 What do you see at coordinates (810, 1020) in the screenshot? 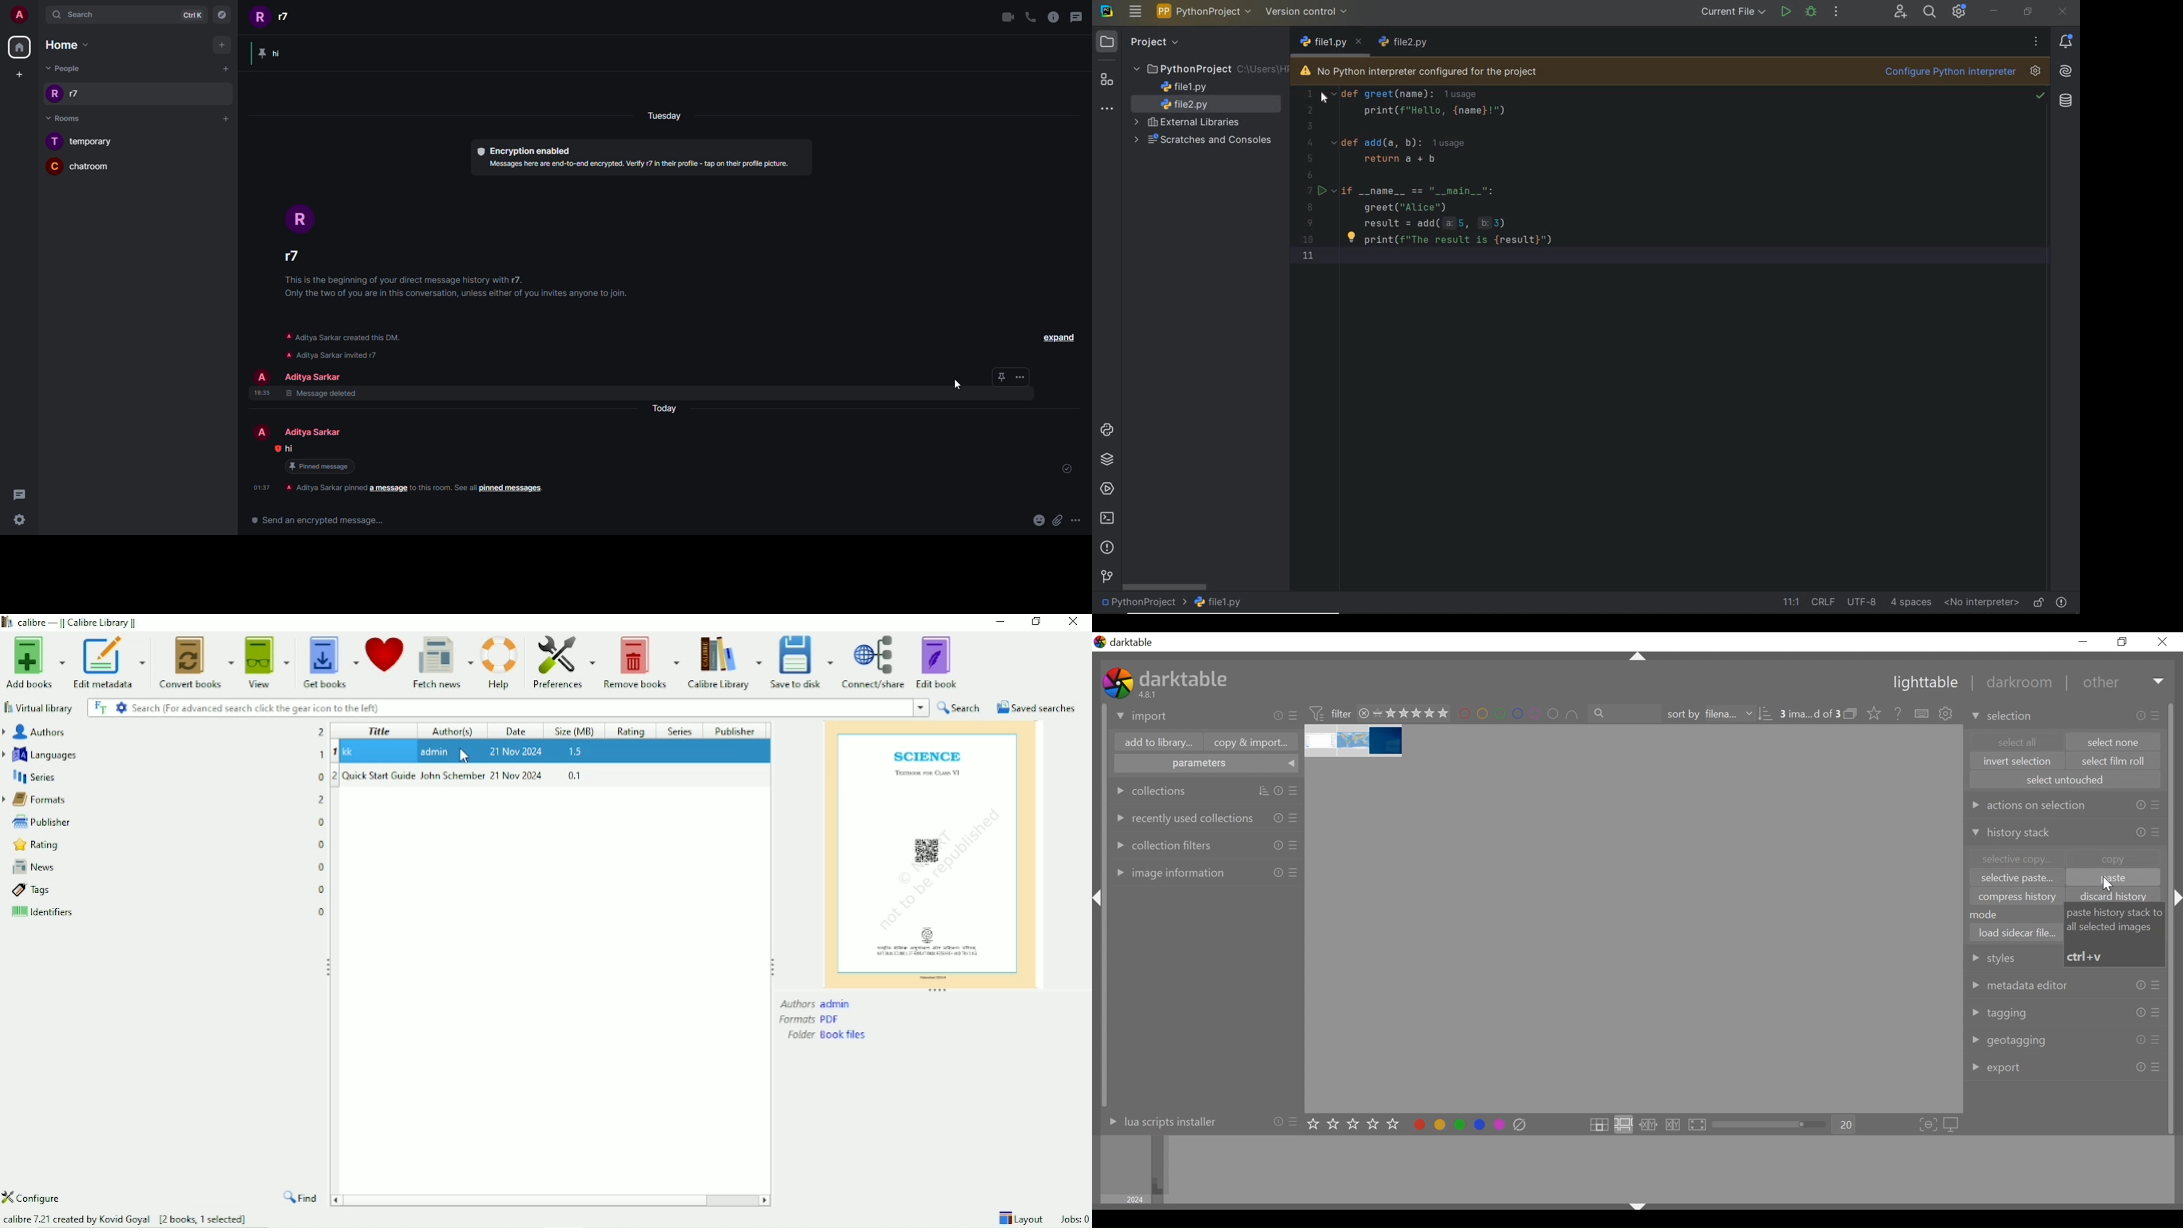
I see `Formats` at bounding box center [810, 1020].